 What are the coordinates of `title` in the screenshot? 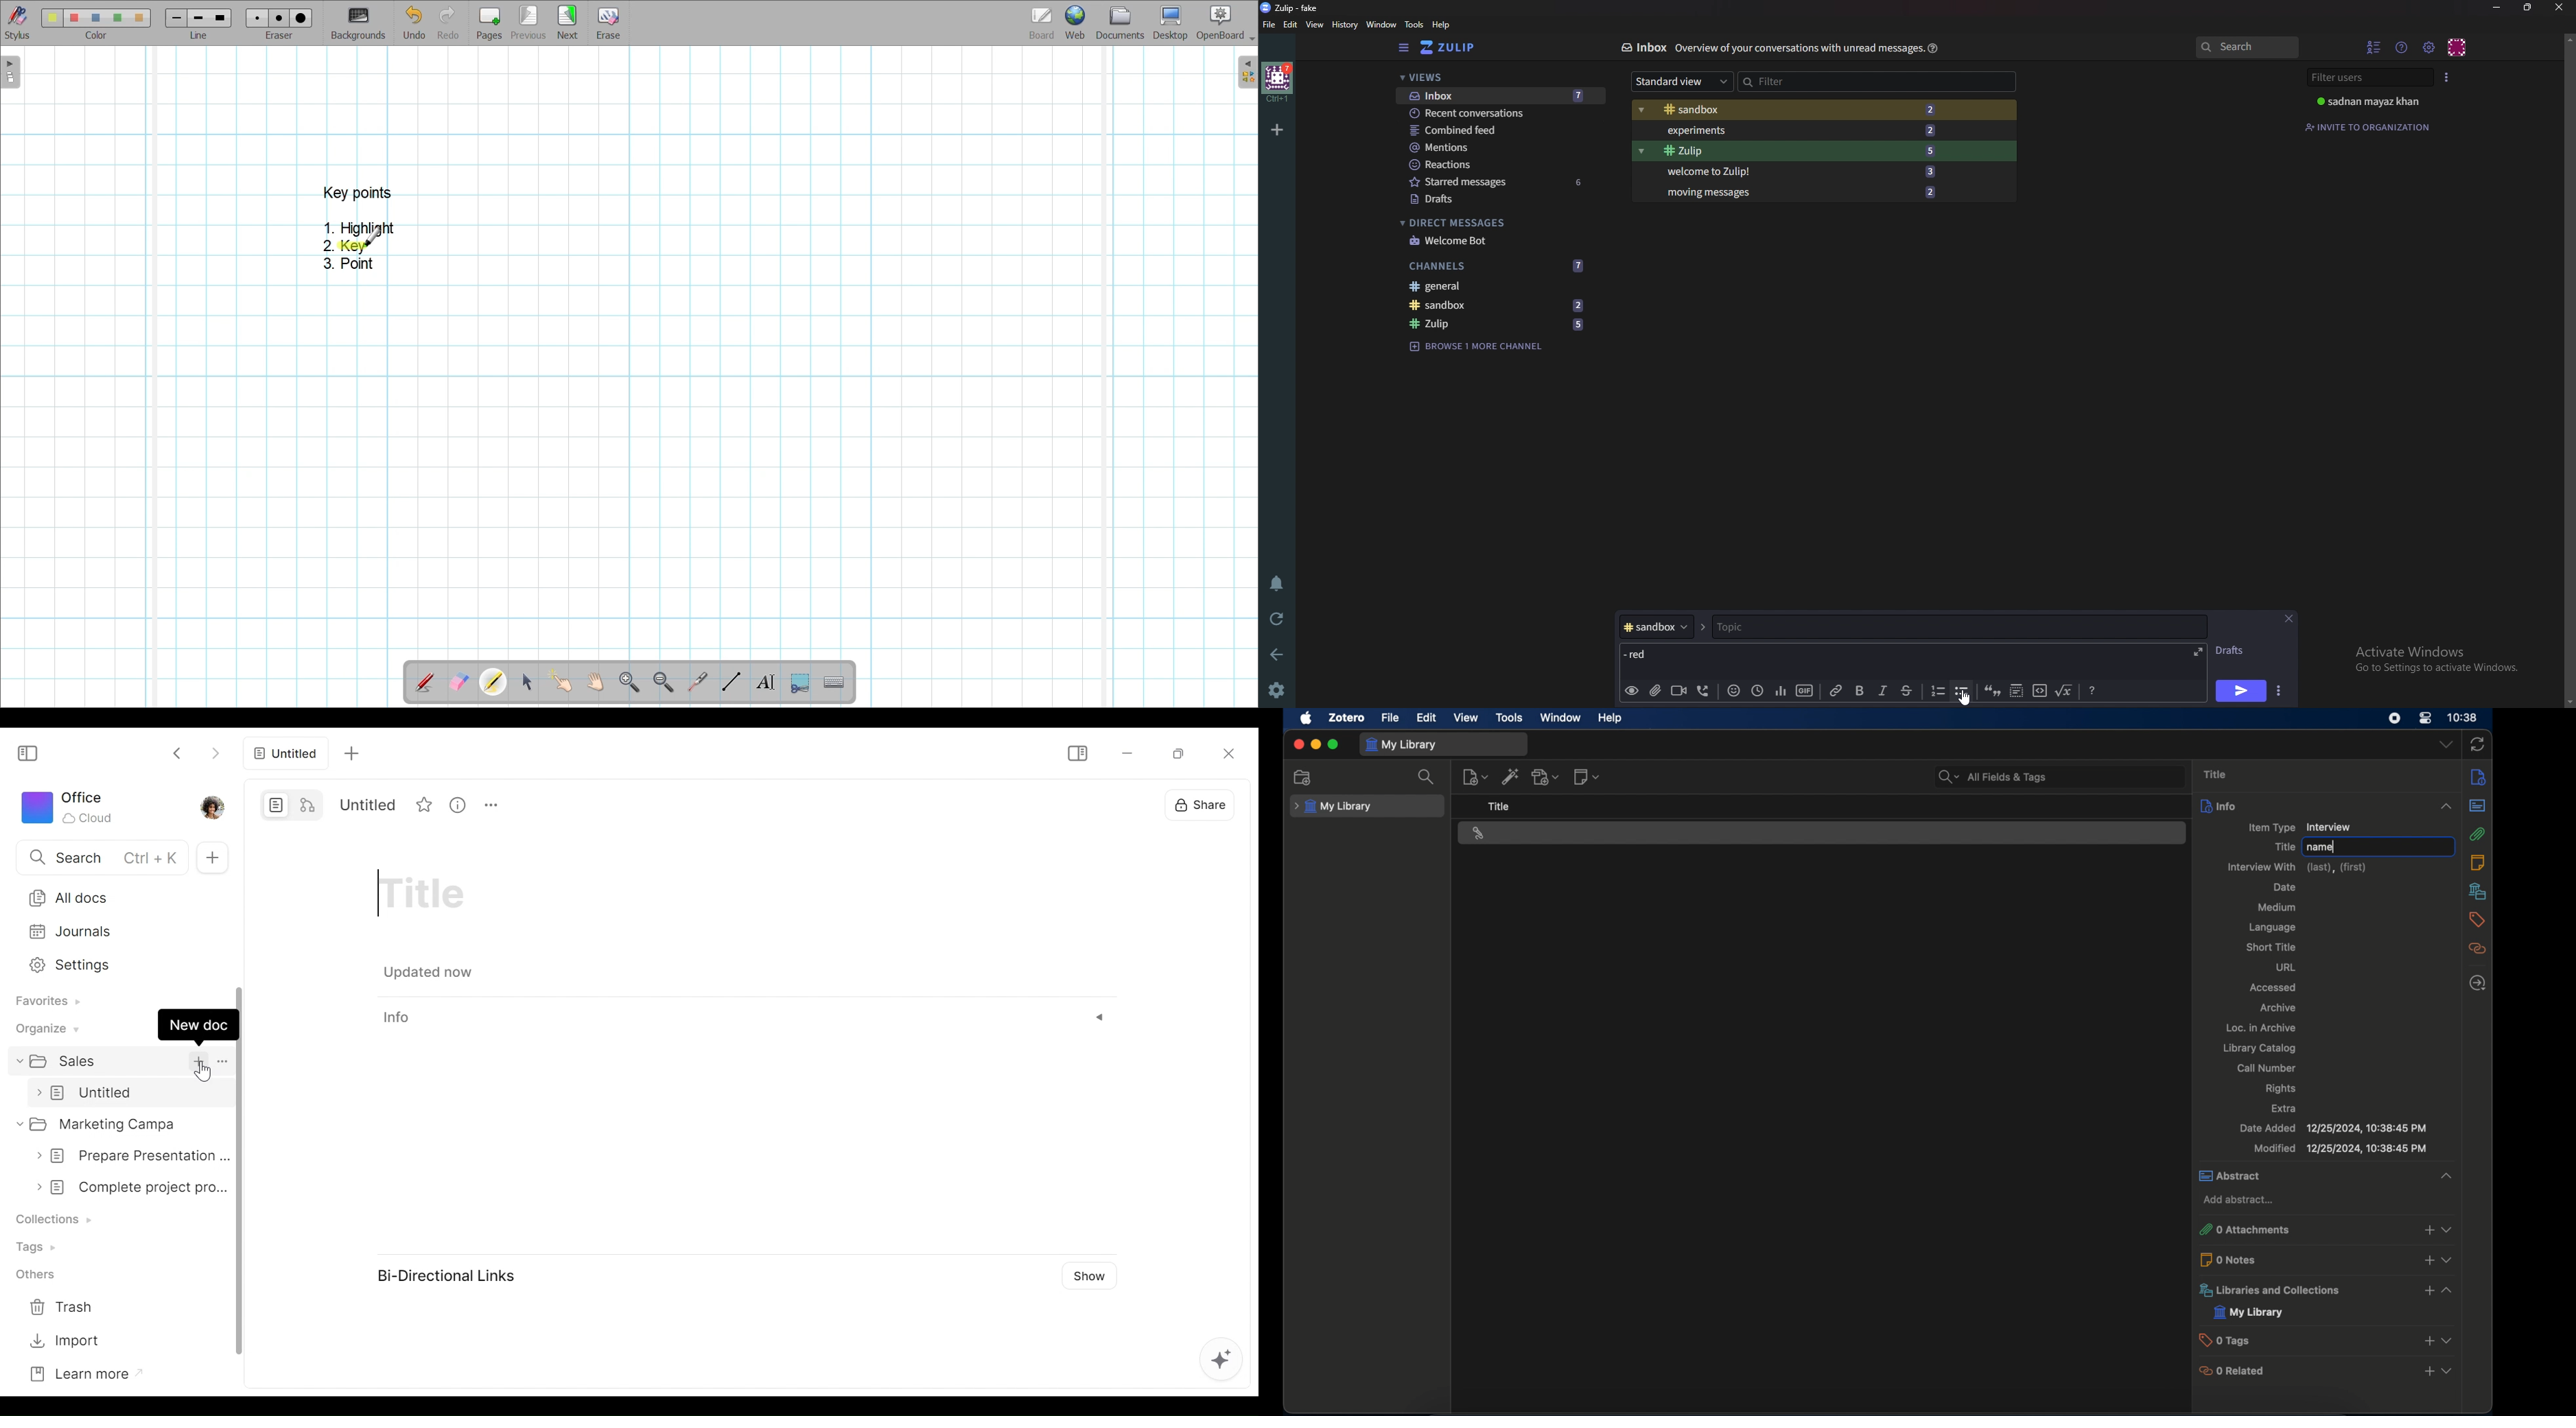 It's located at (2285, 847).